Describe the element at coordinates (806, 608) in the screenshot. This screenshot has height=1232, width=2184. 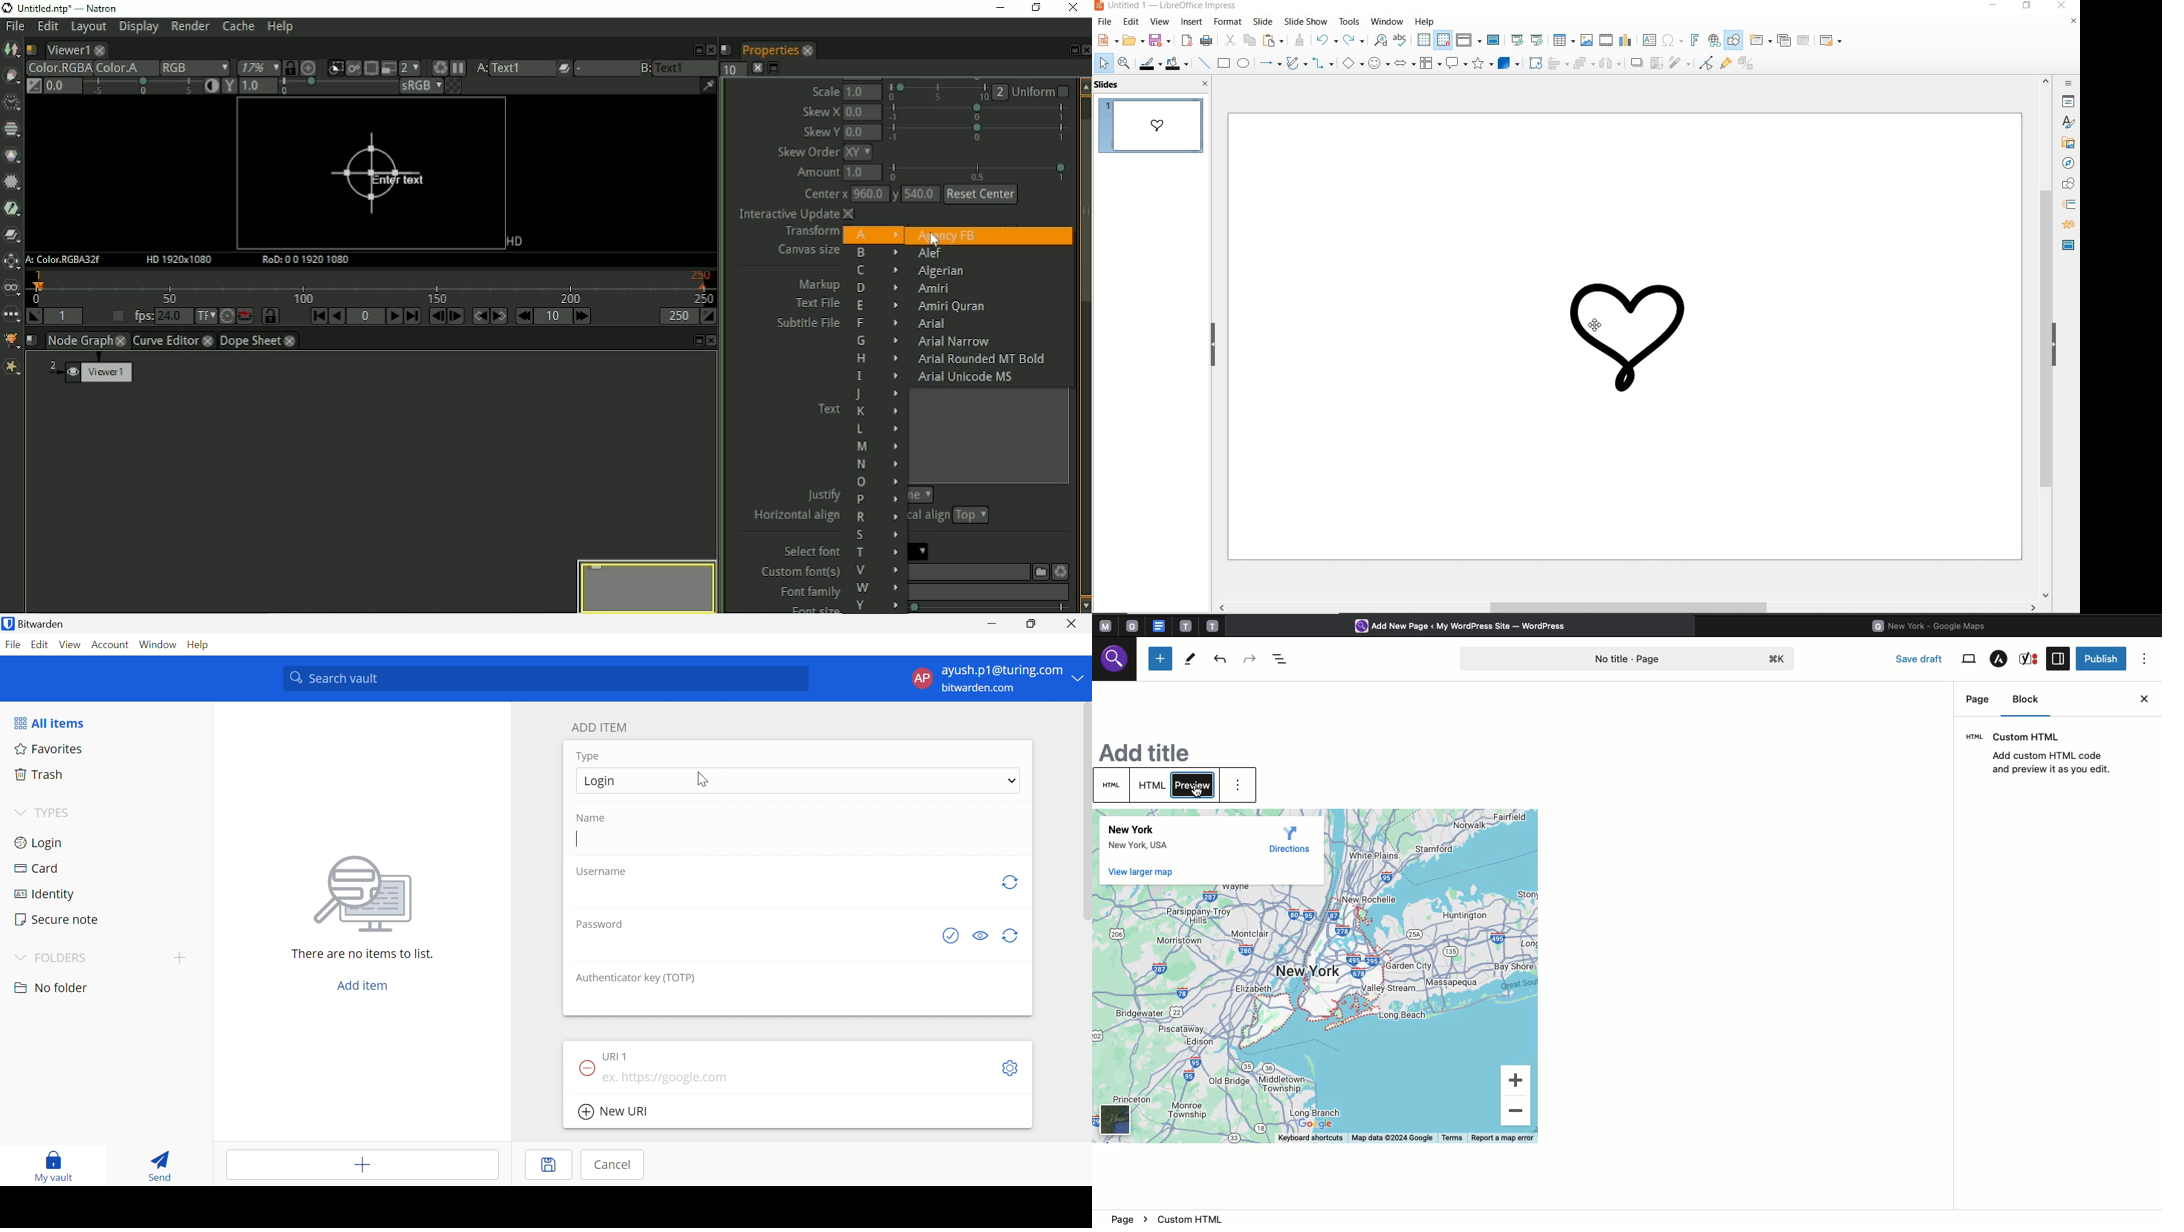
I see `Font size` at that location.